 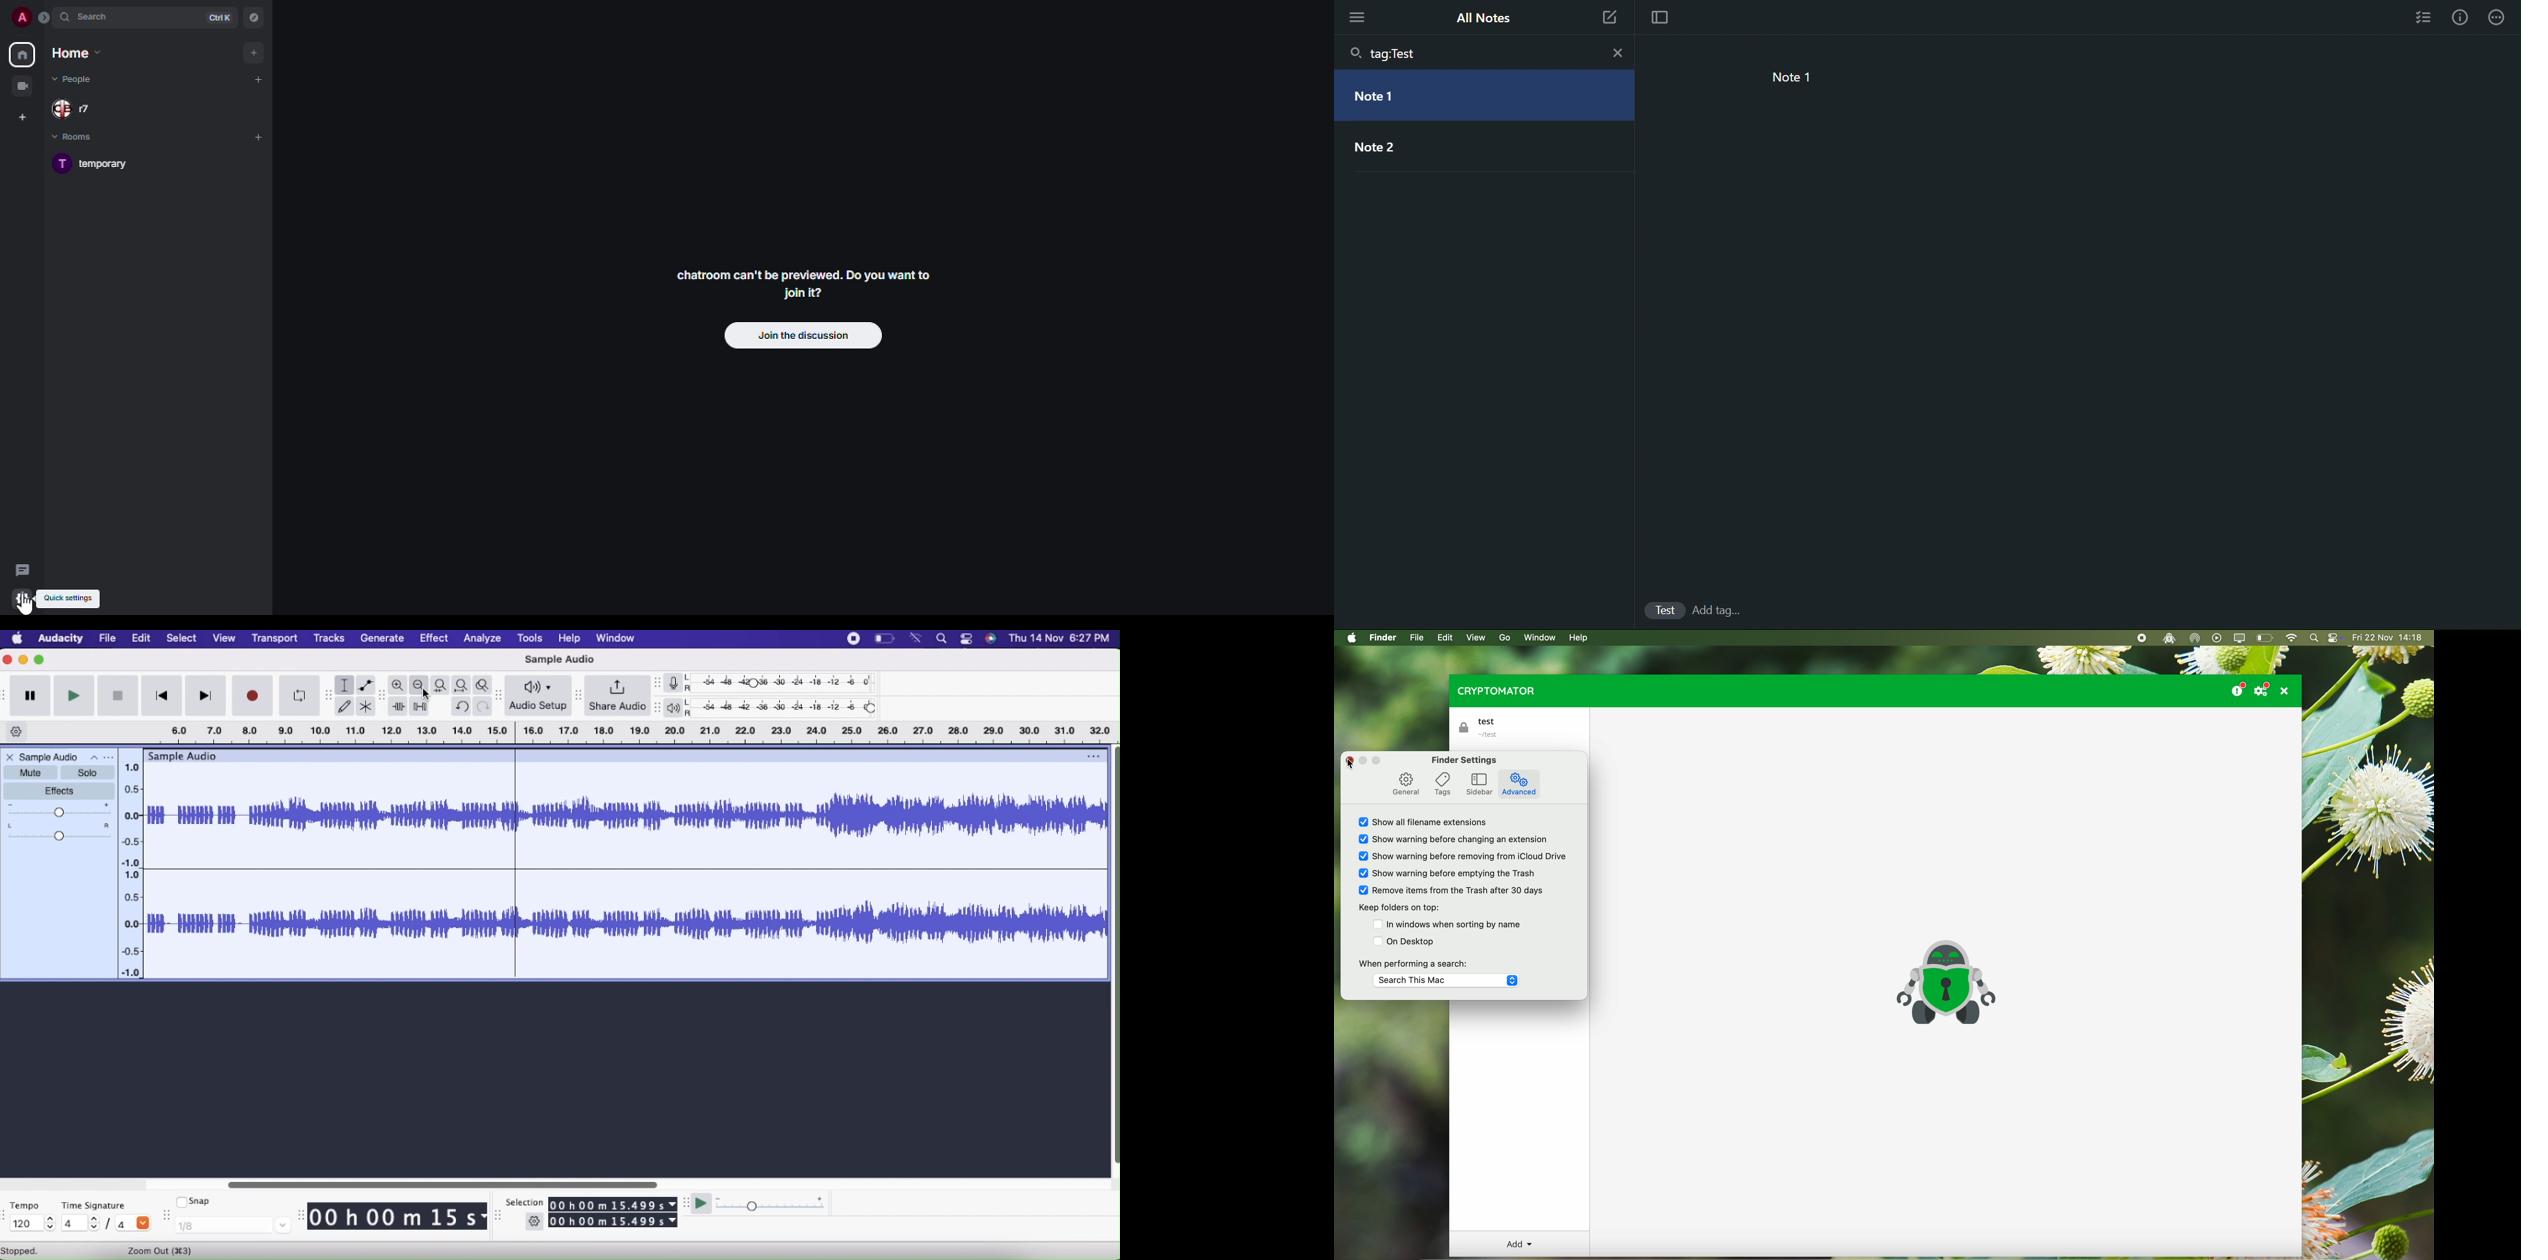 I want to click on 00 h 00 m 15.499 s, so click(x=614, y=1221).